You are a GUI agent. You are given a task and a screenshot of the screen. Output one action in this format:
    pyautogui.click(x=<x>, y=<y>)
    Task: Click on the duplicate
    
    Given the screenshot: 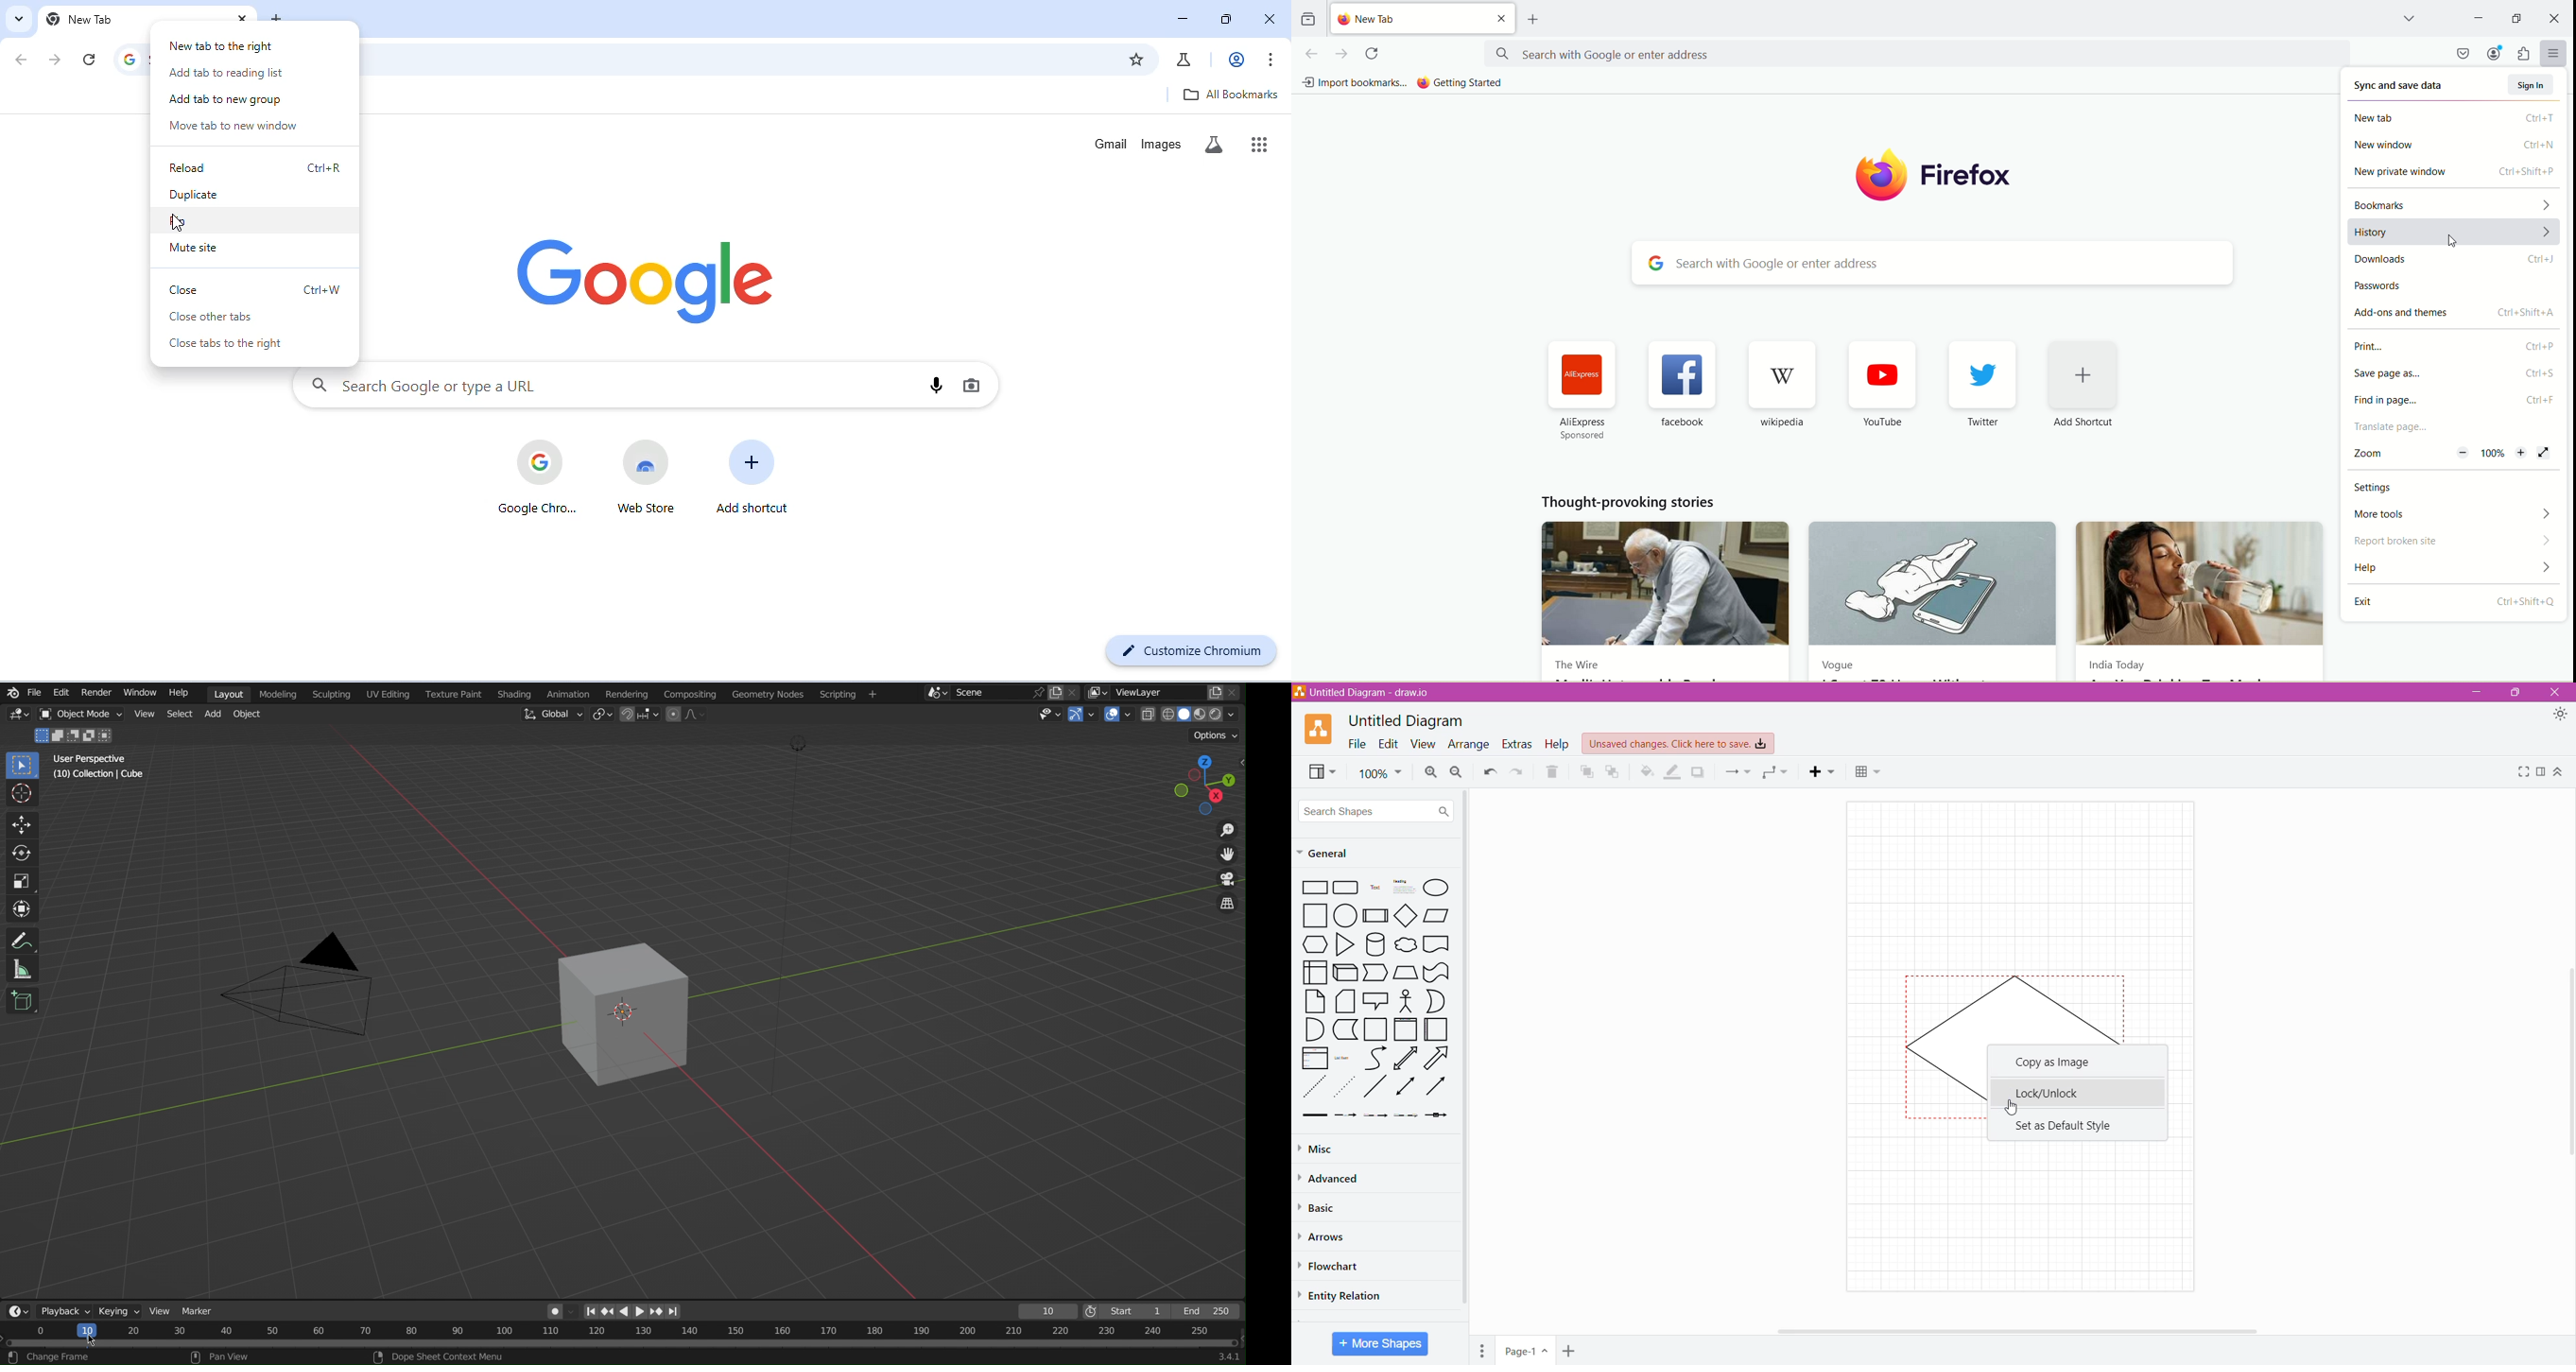 What is the action you would take?
    pyautogui.click(x=198, y=195)
    